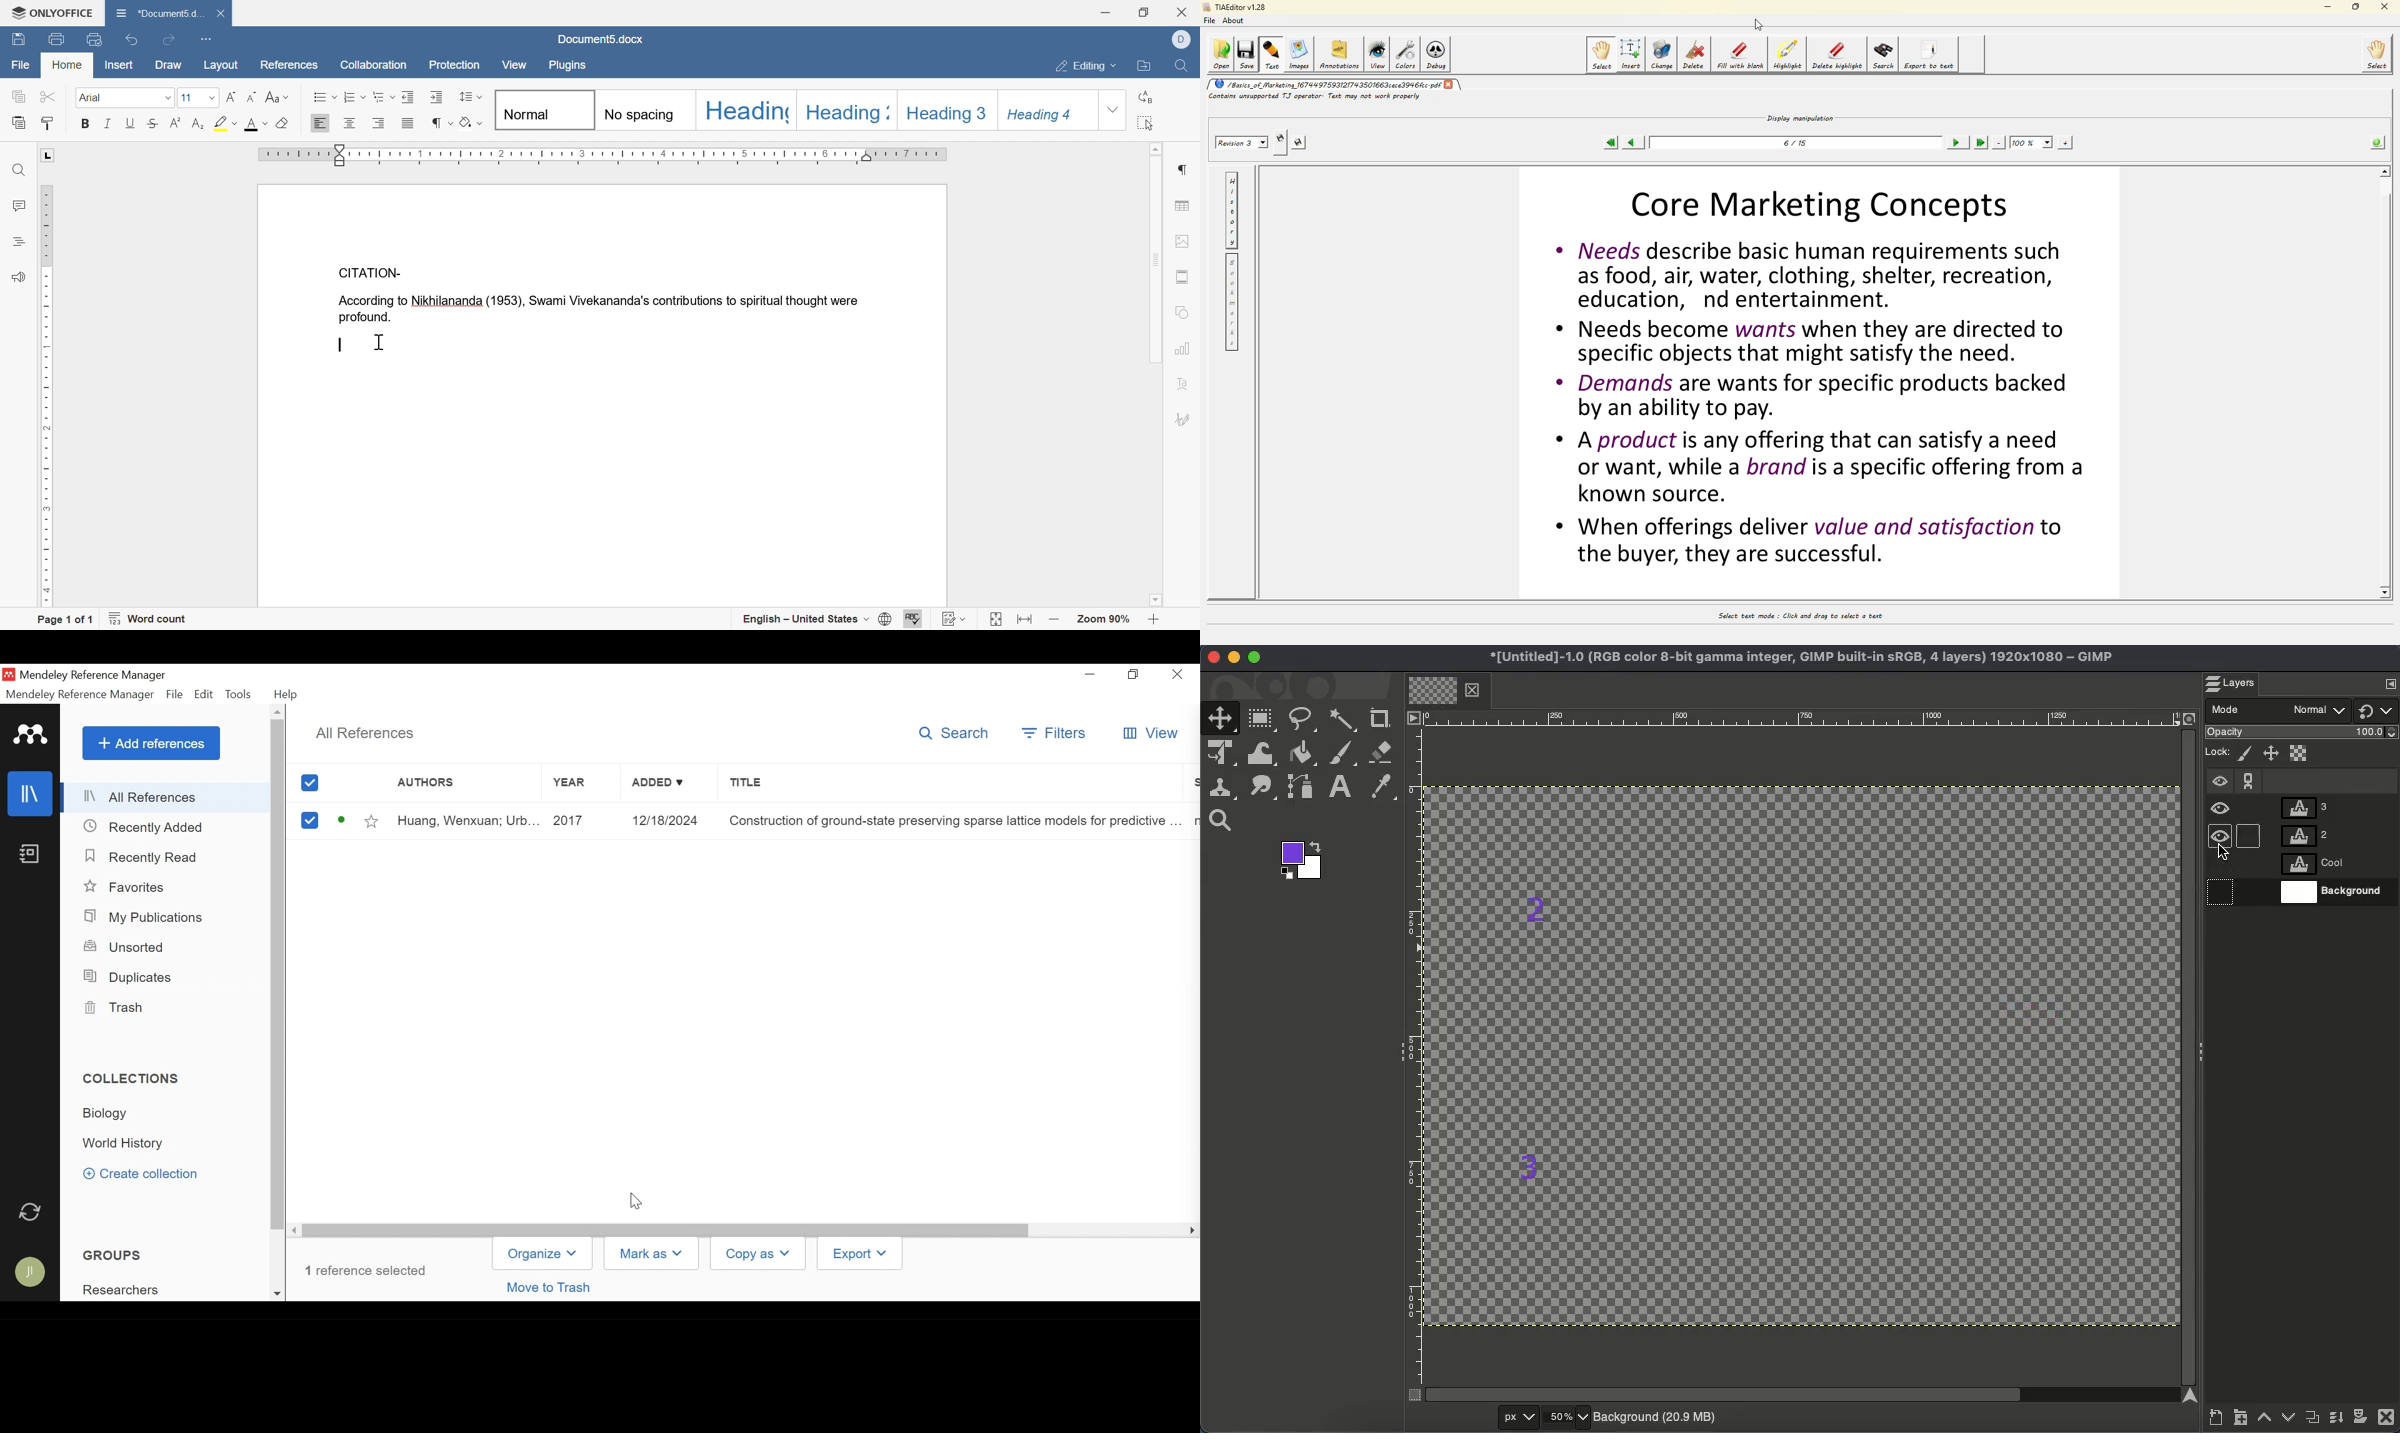 This screenshot has width=2408, height=1456. Describe the element at coordinates (21, 206) in the screenshot. I see `comments` at that location.